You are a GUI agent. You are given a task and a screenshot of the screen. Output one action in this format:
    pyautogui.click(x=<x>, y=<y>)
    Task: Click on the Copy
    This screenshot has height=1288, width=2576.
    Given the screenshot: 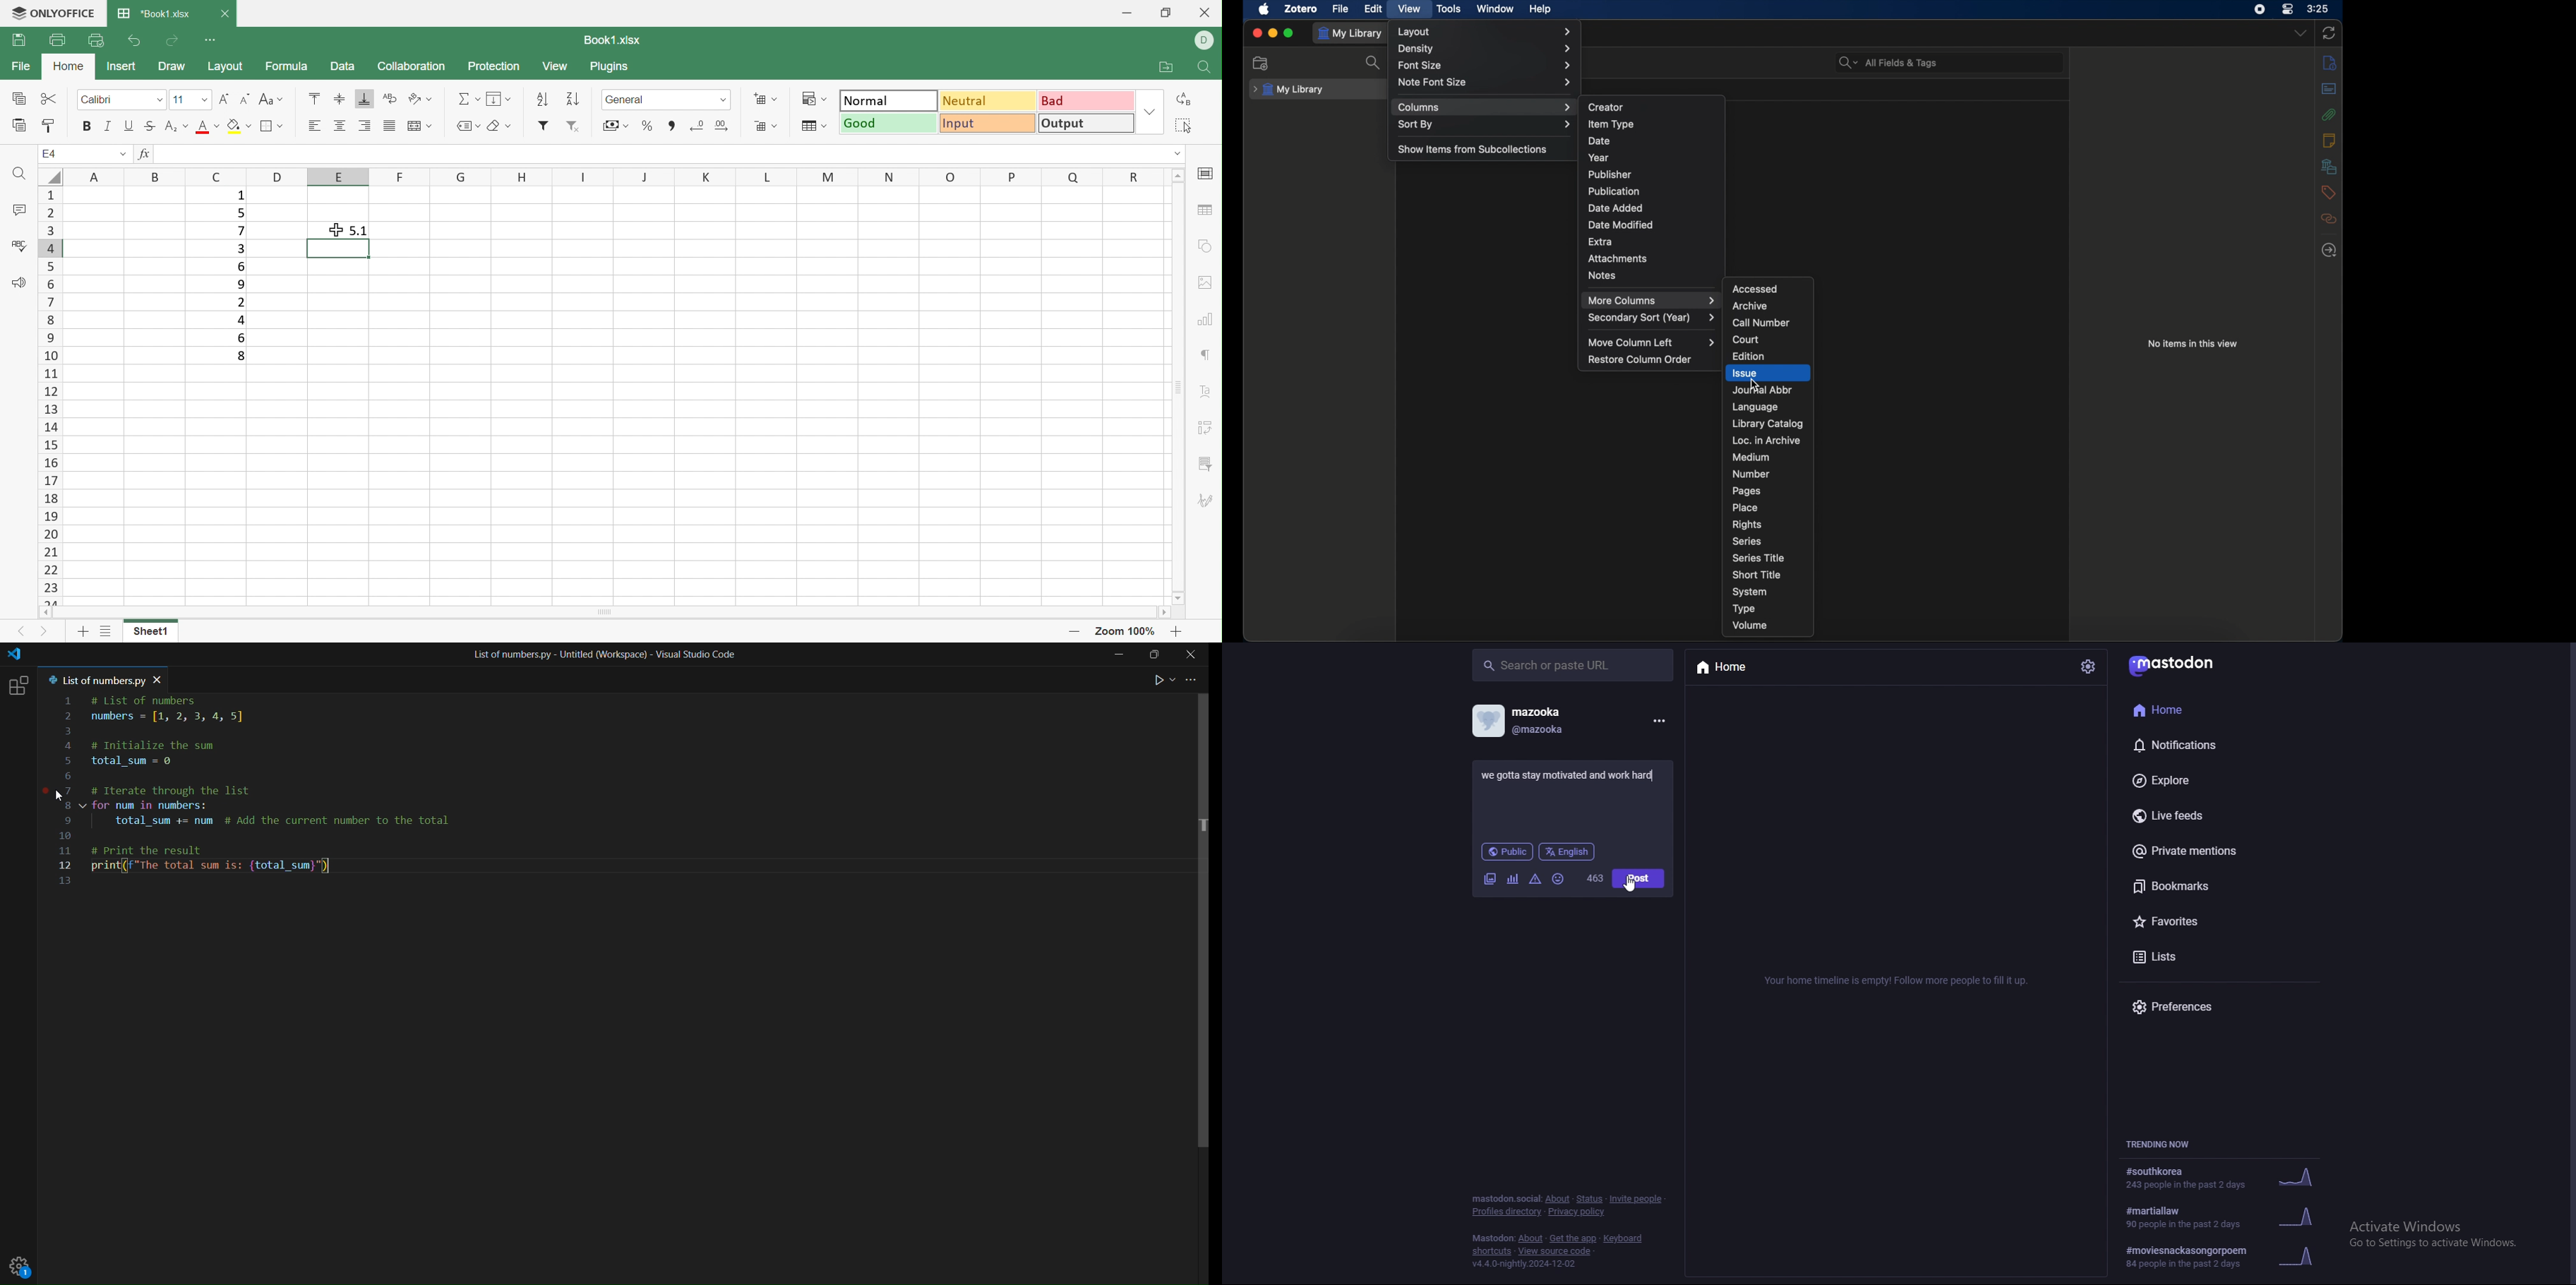 What is the action you would take?
    pyautogui.click(x=17, y=99)
    